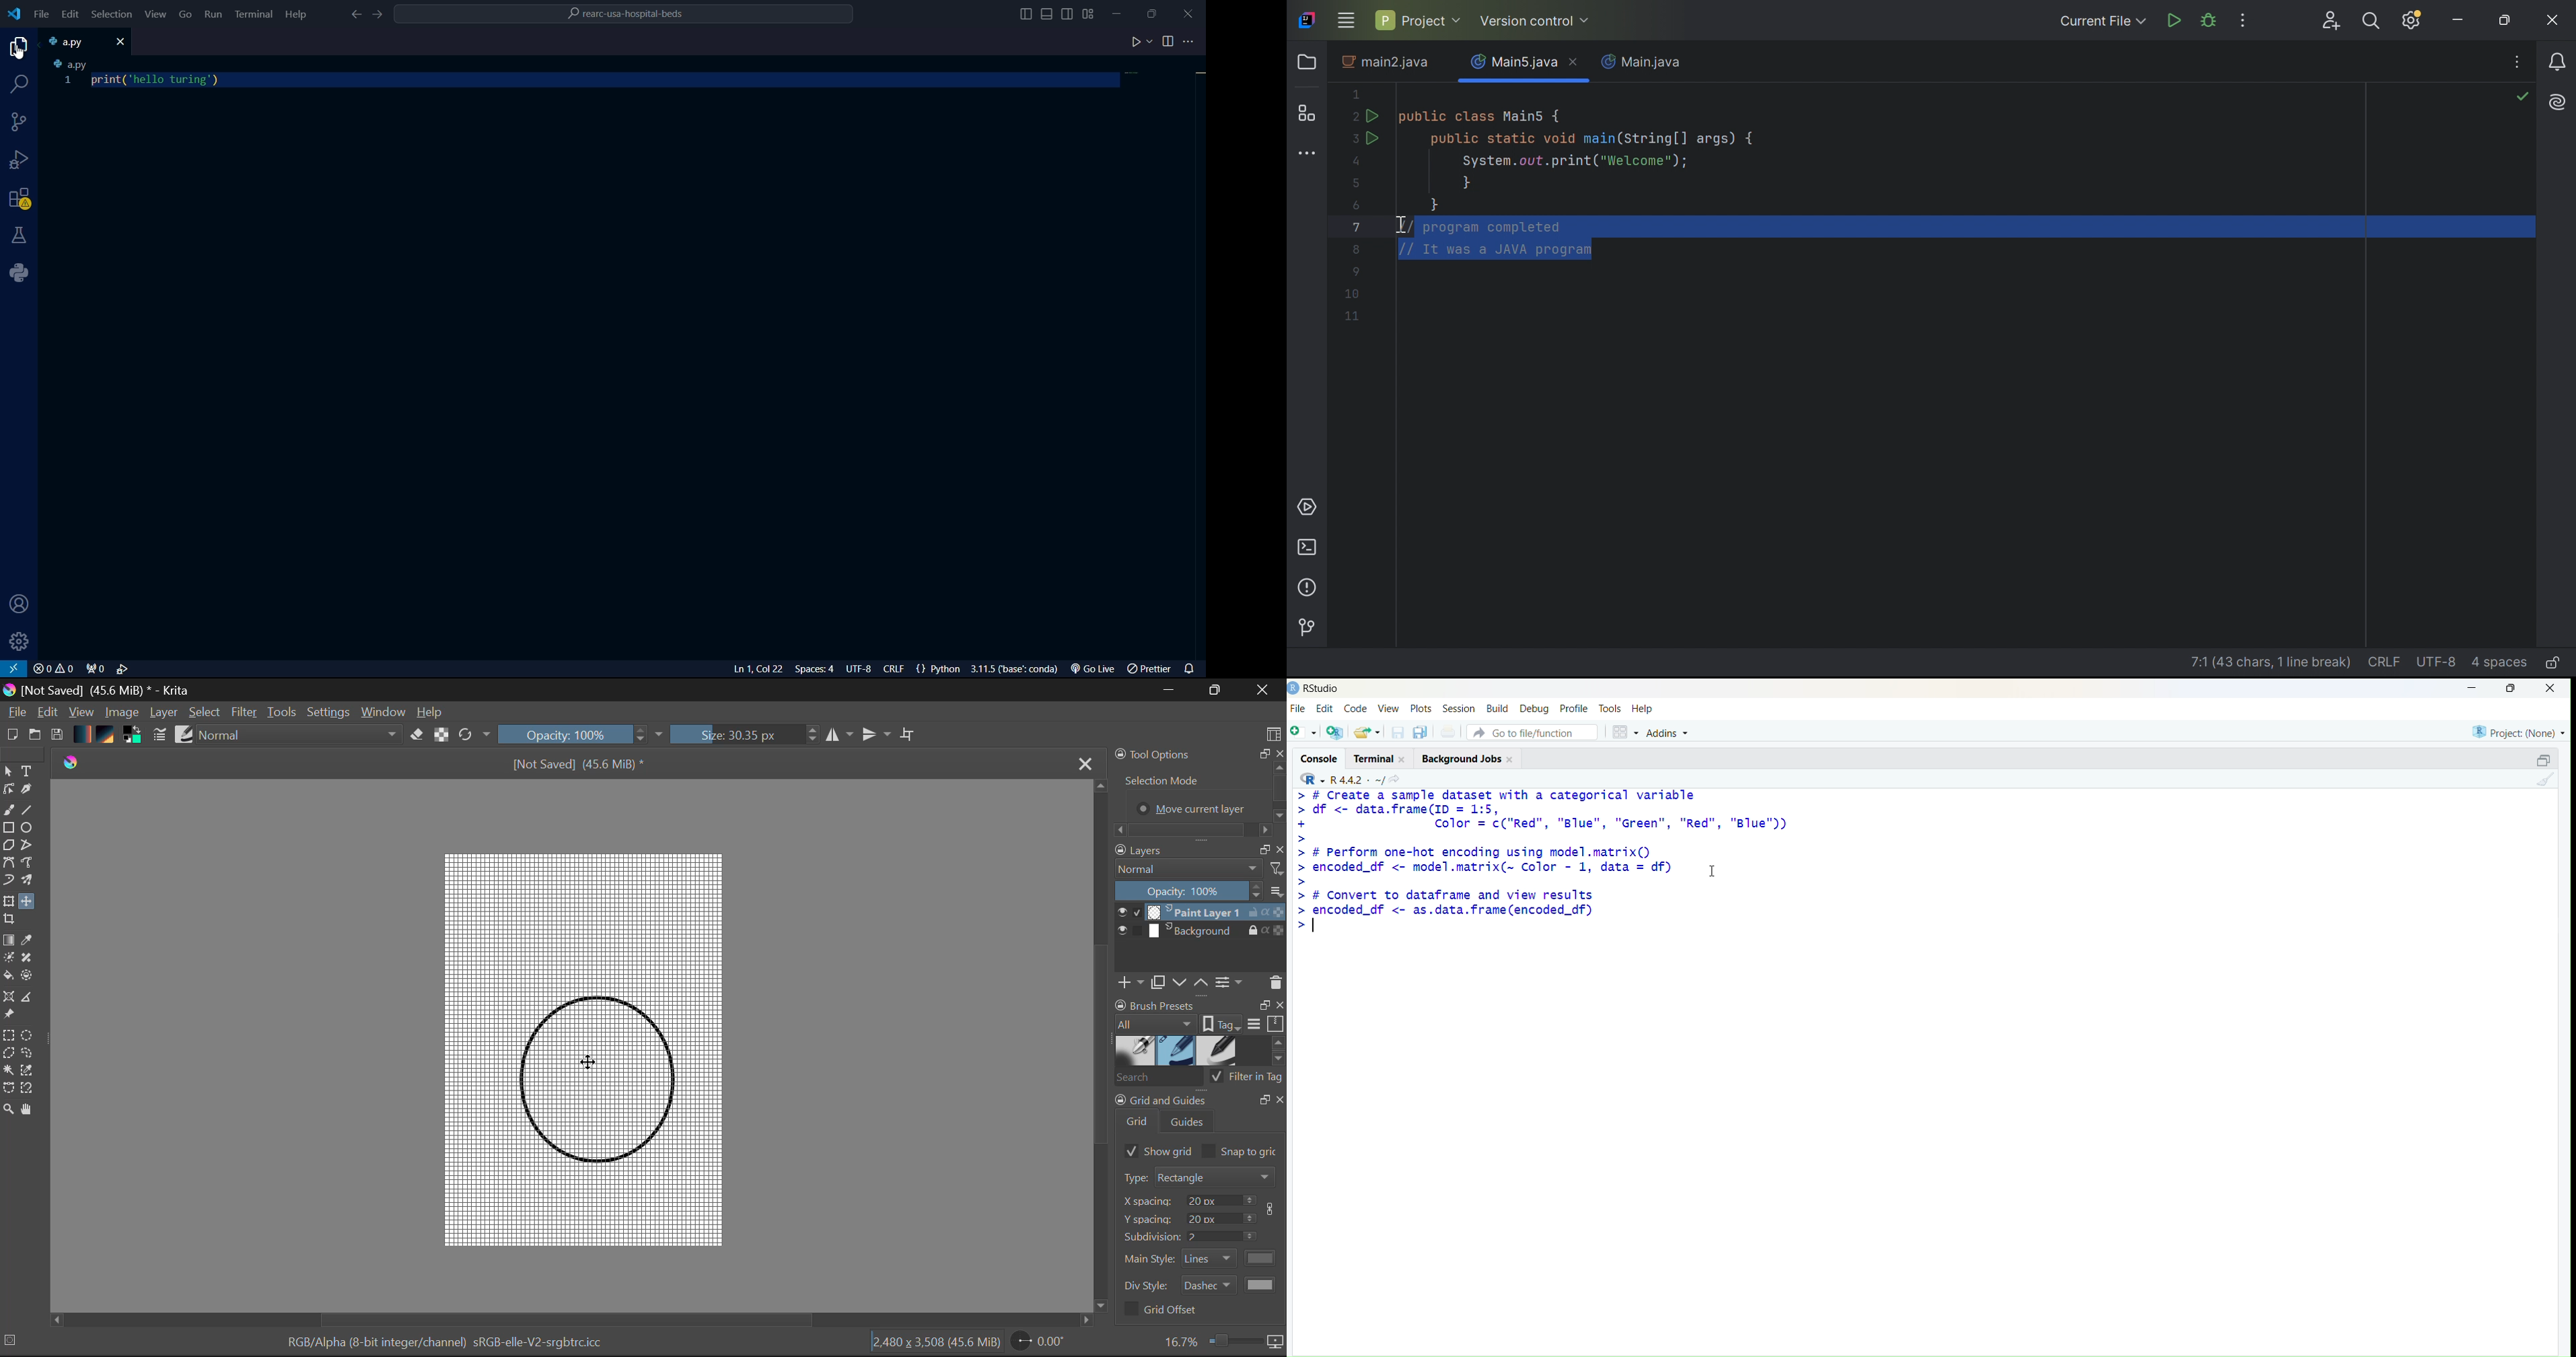 The image size is (2576, 1372). What do you see at coordinates (1313, 779) in the screenshot?
I see `R` at bounding box center [1313, 779].